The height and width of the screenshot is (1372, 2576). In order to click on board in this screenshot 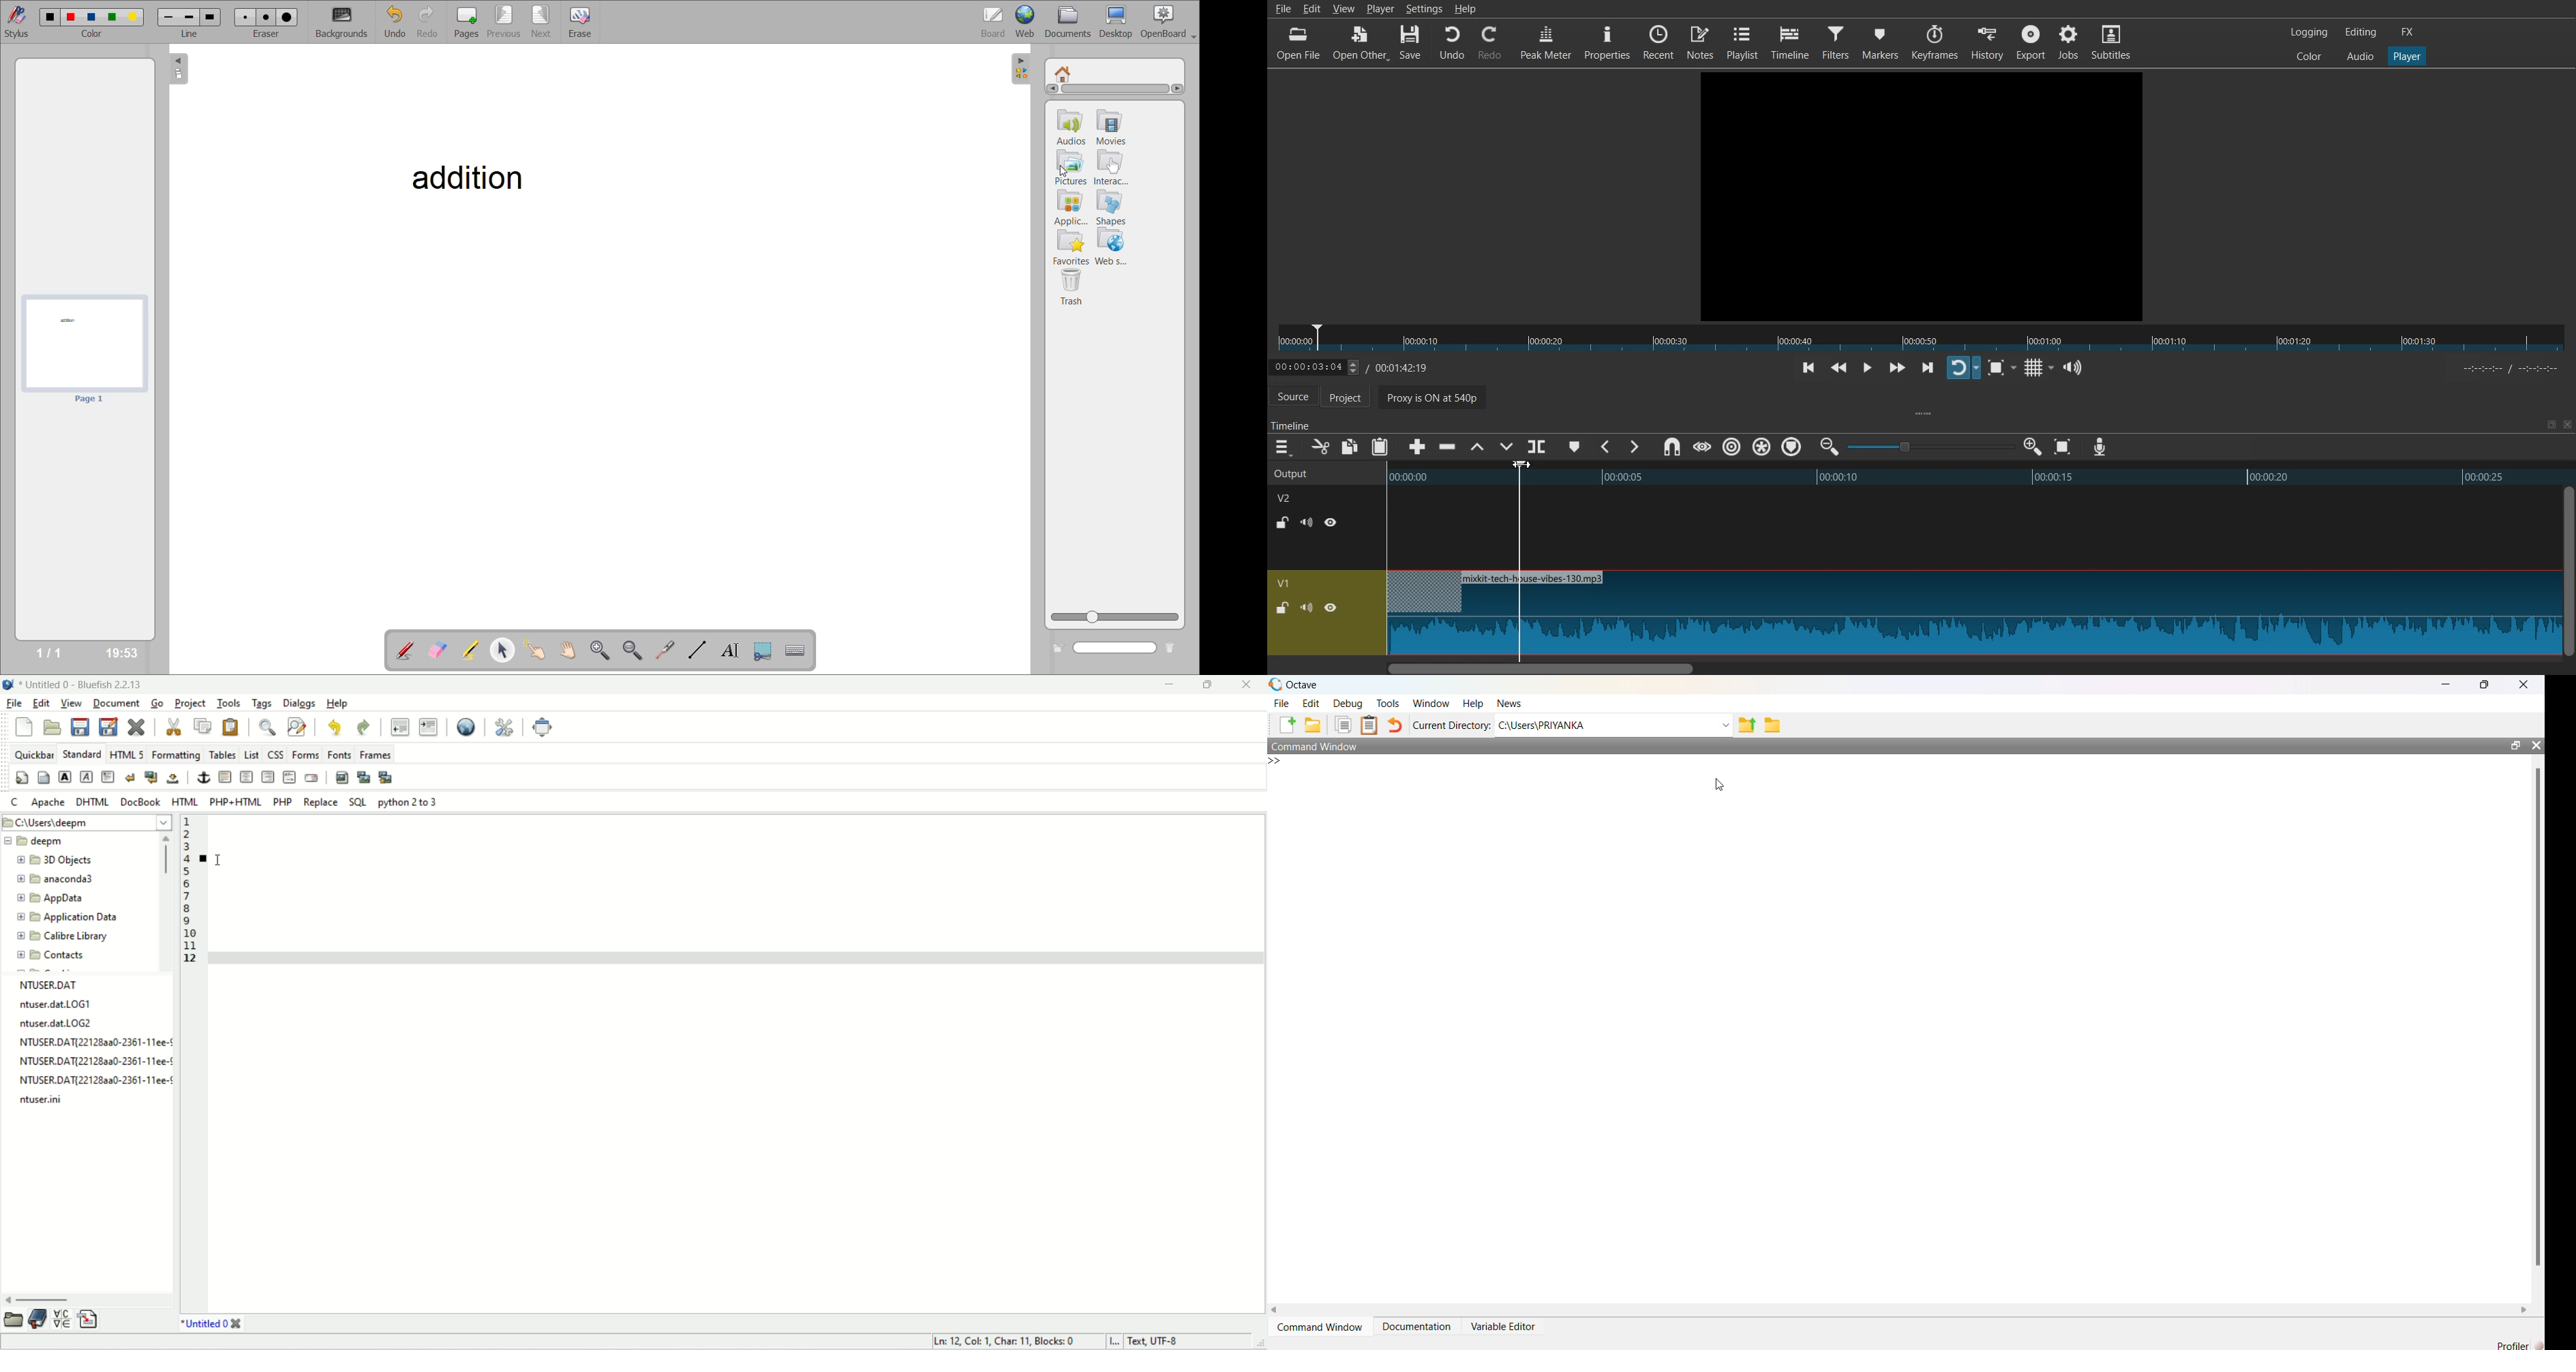, I will do `click(994, 22)`.